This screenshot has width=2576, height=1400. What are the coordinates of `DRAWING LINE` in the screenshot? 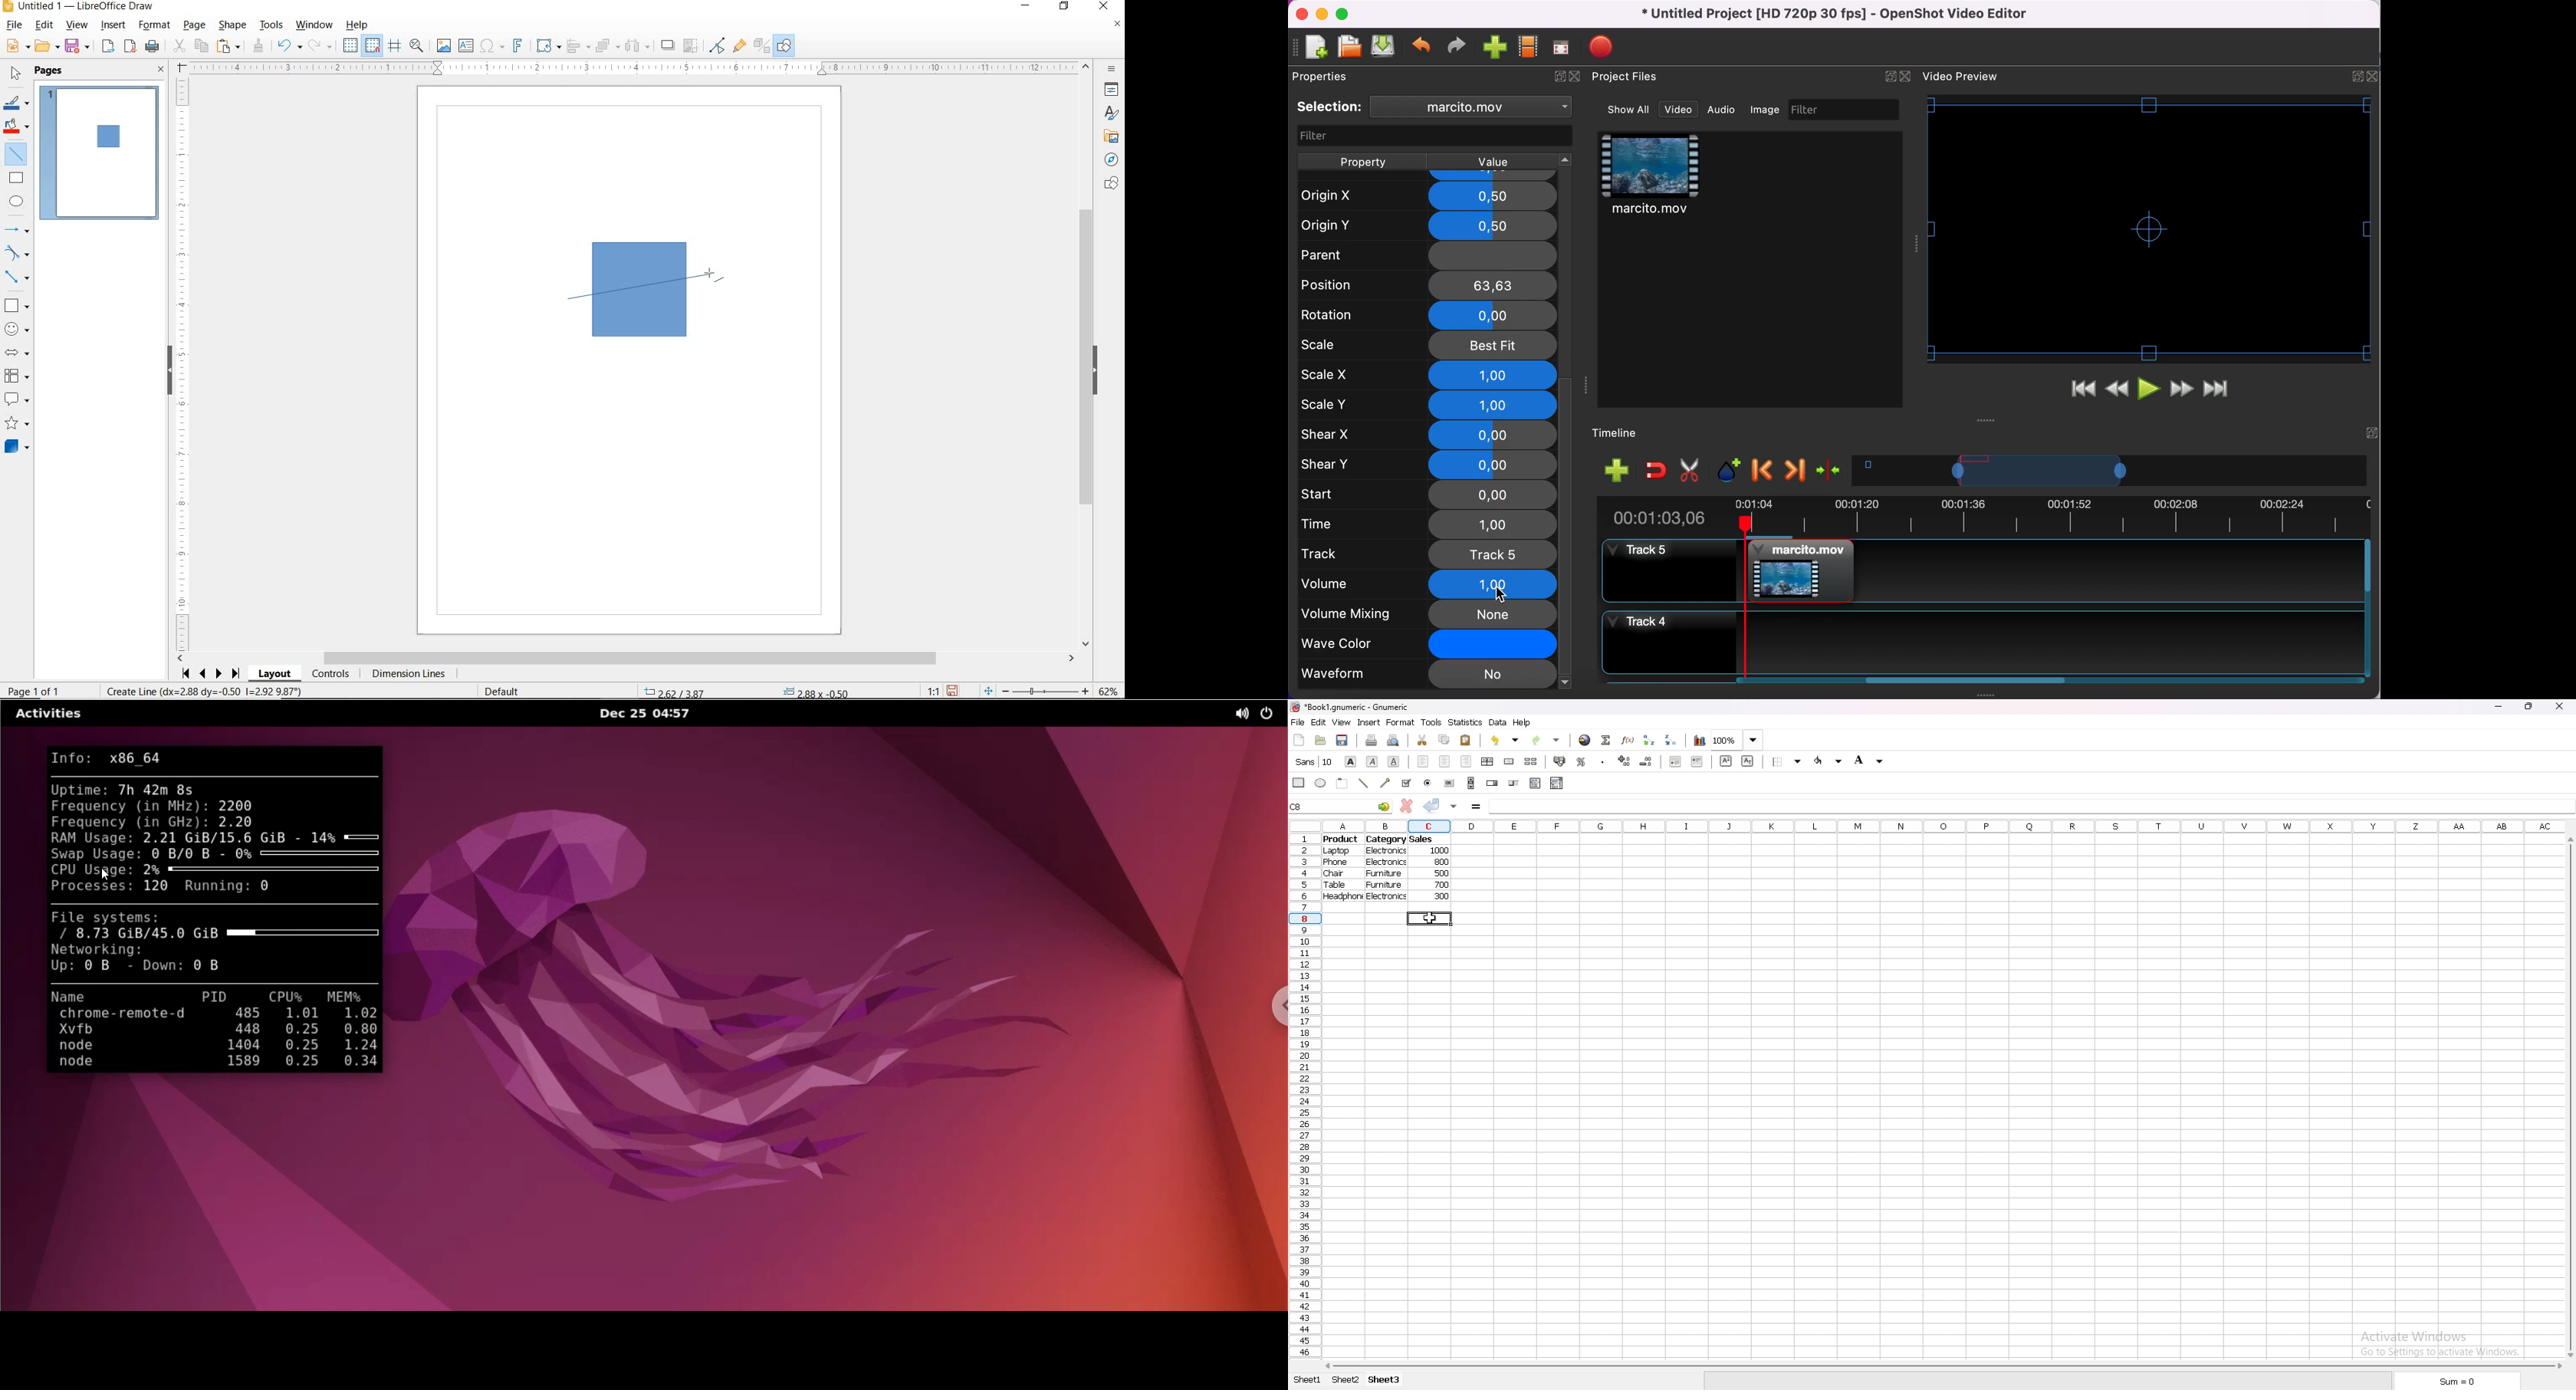 It's located at (643, 286).